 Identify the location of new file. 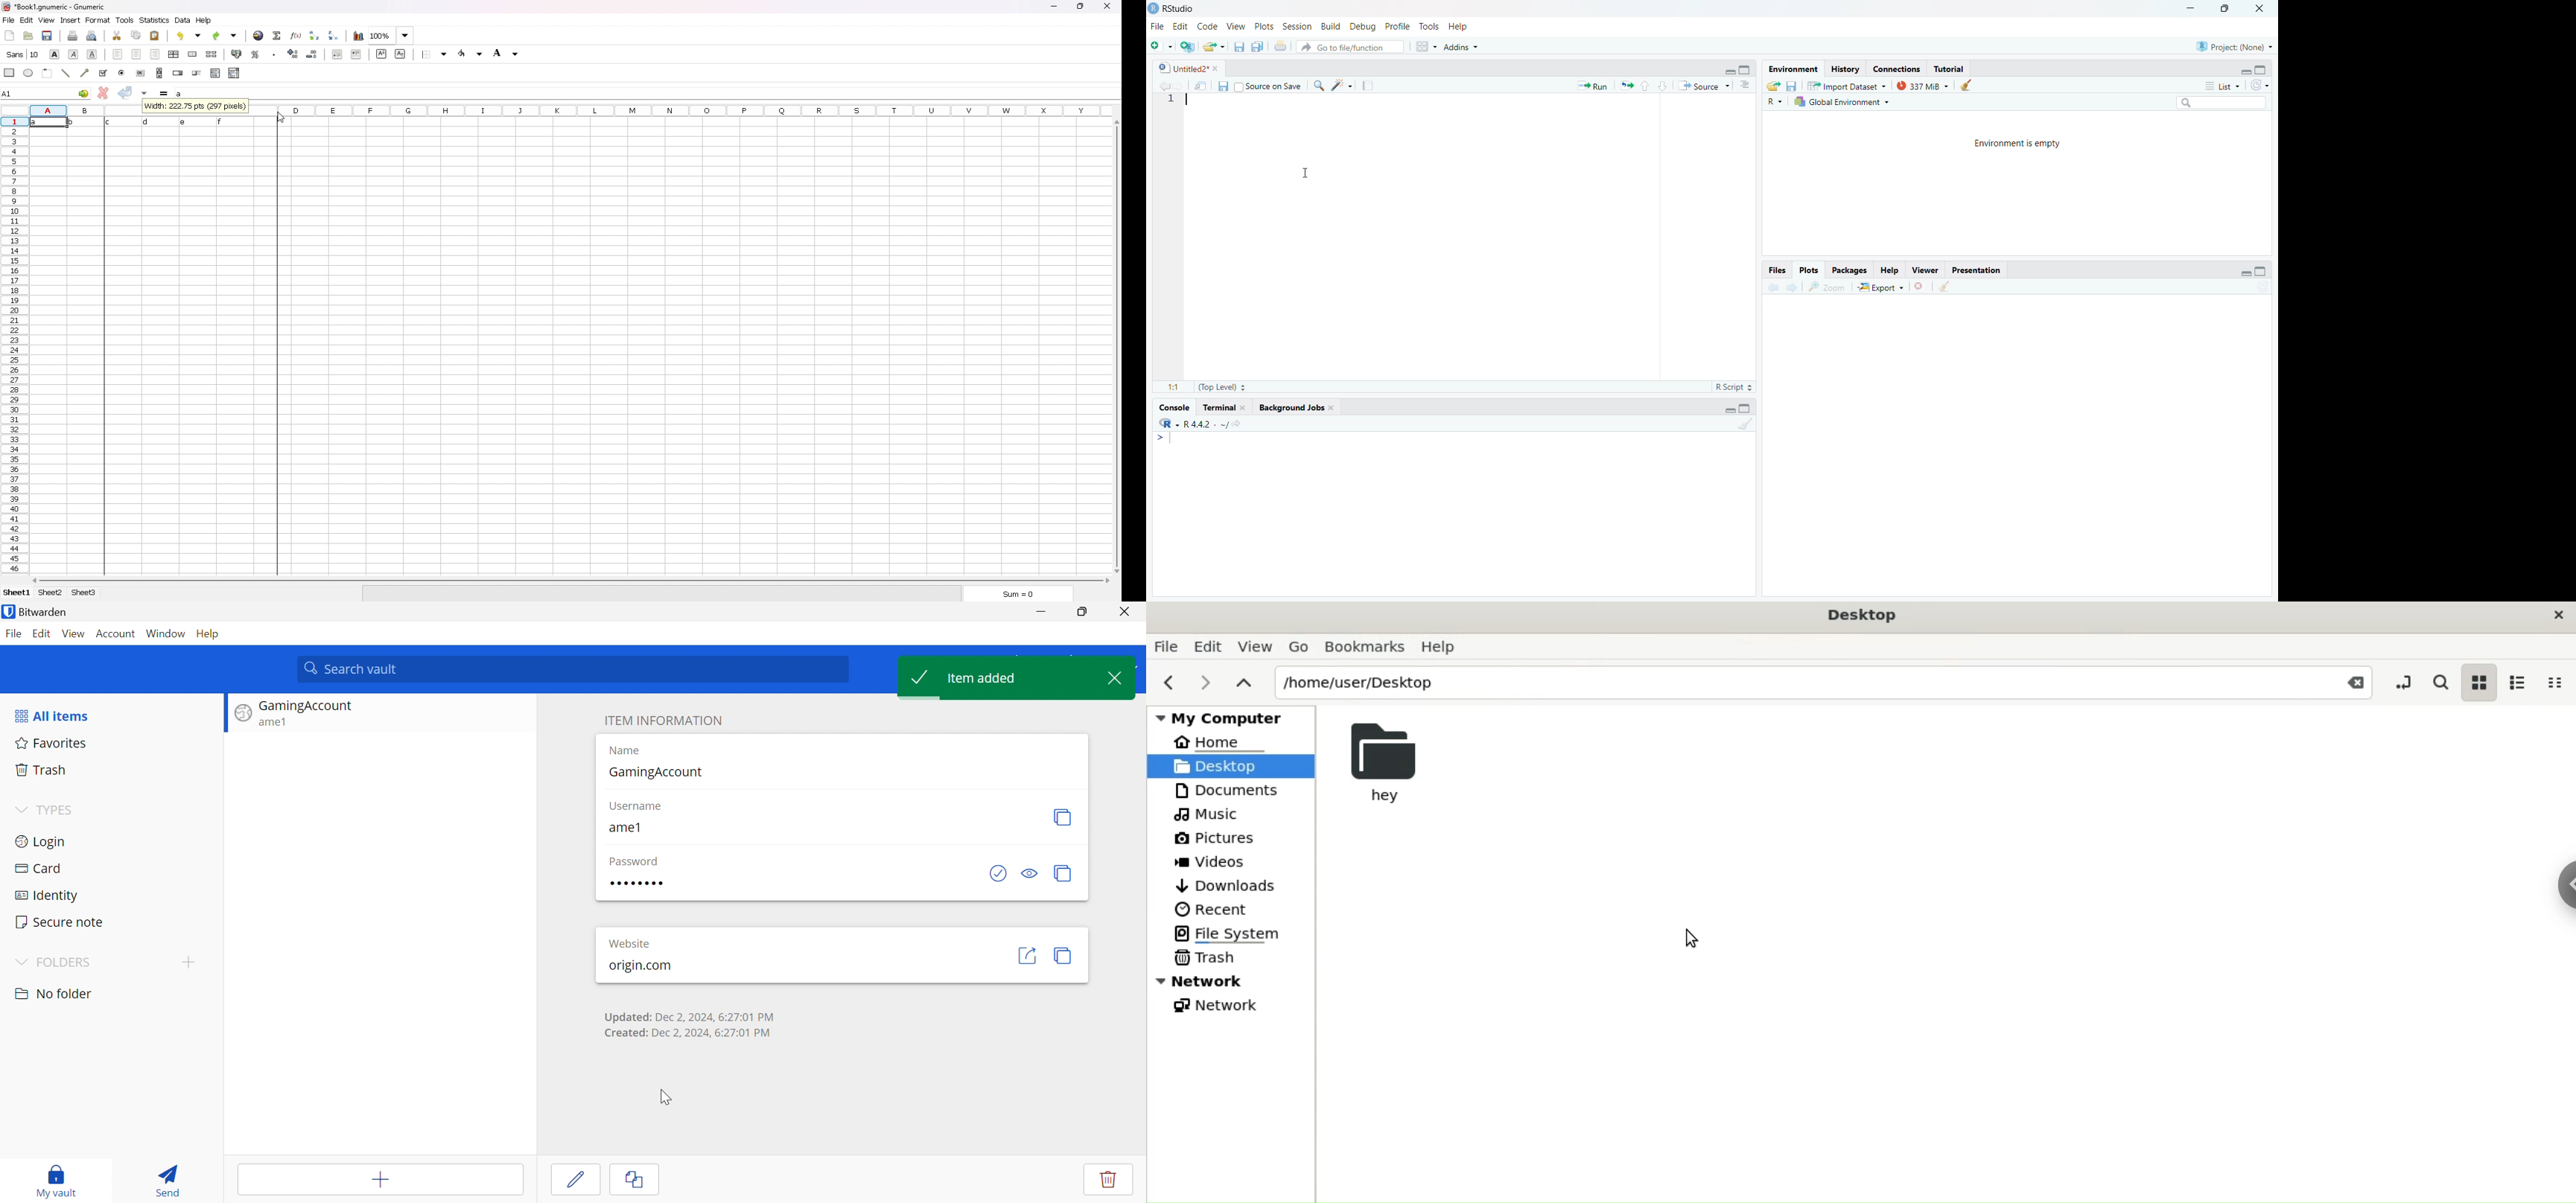
(1161, 45).